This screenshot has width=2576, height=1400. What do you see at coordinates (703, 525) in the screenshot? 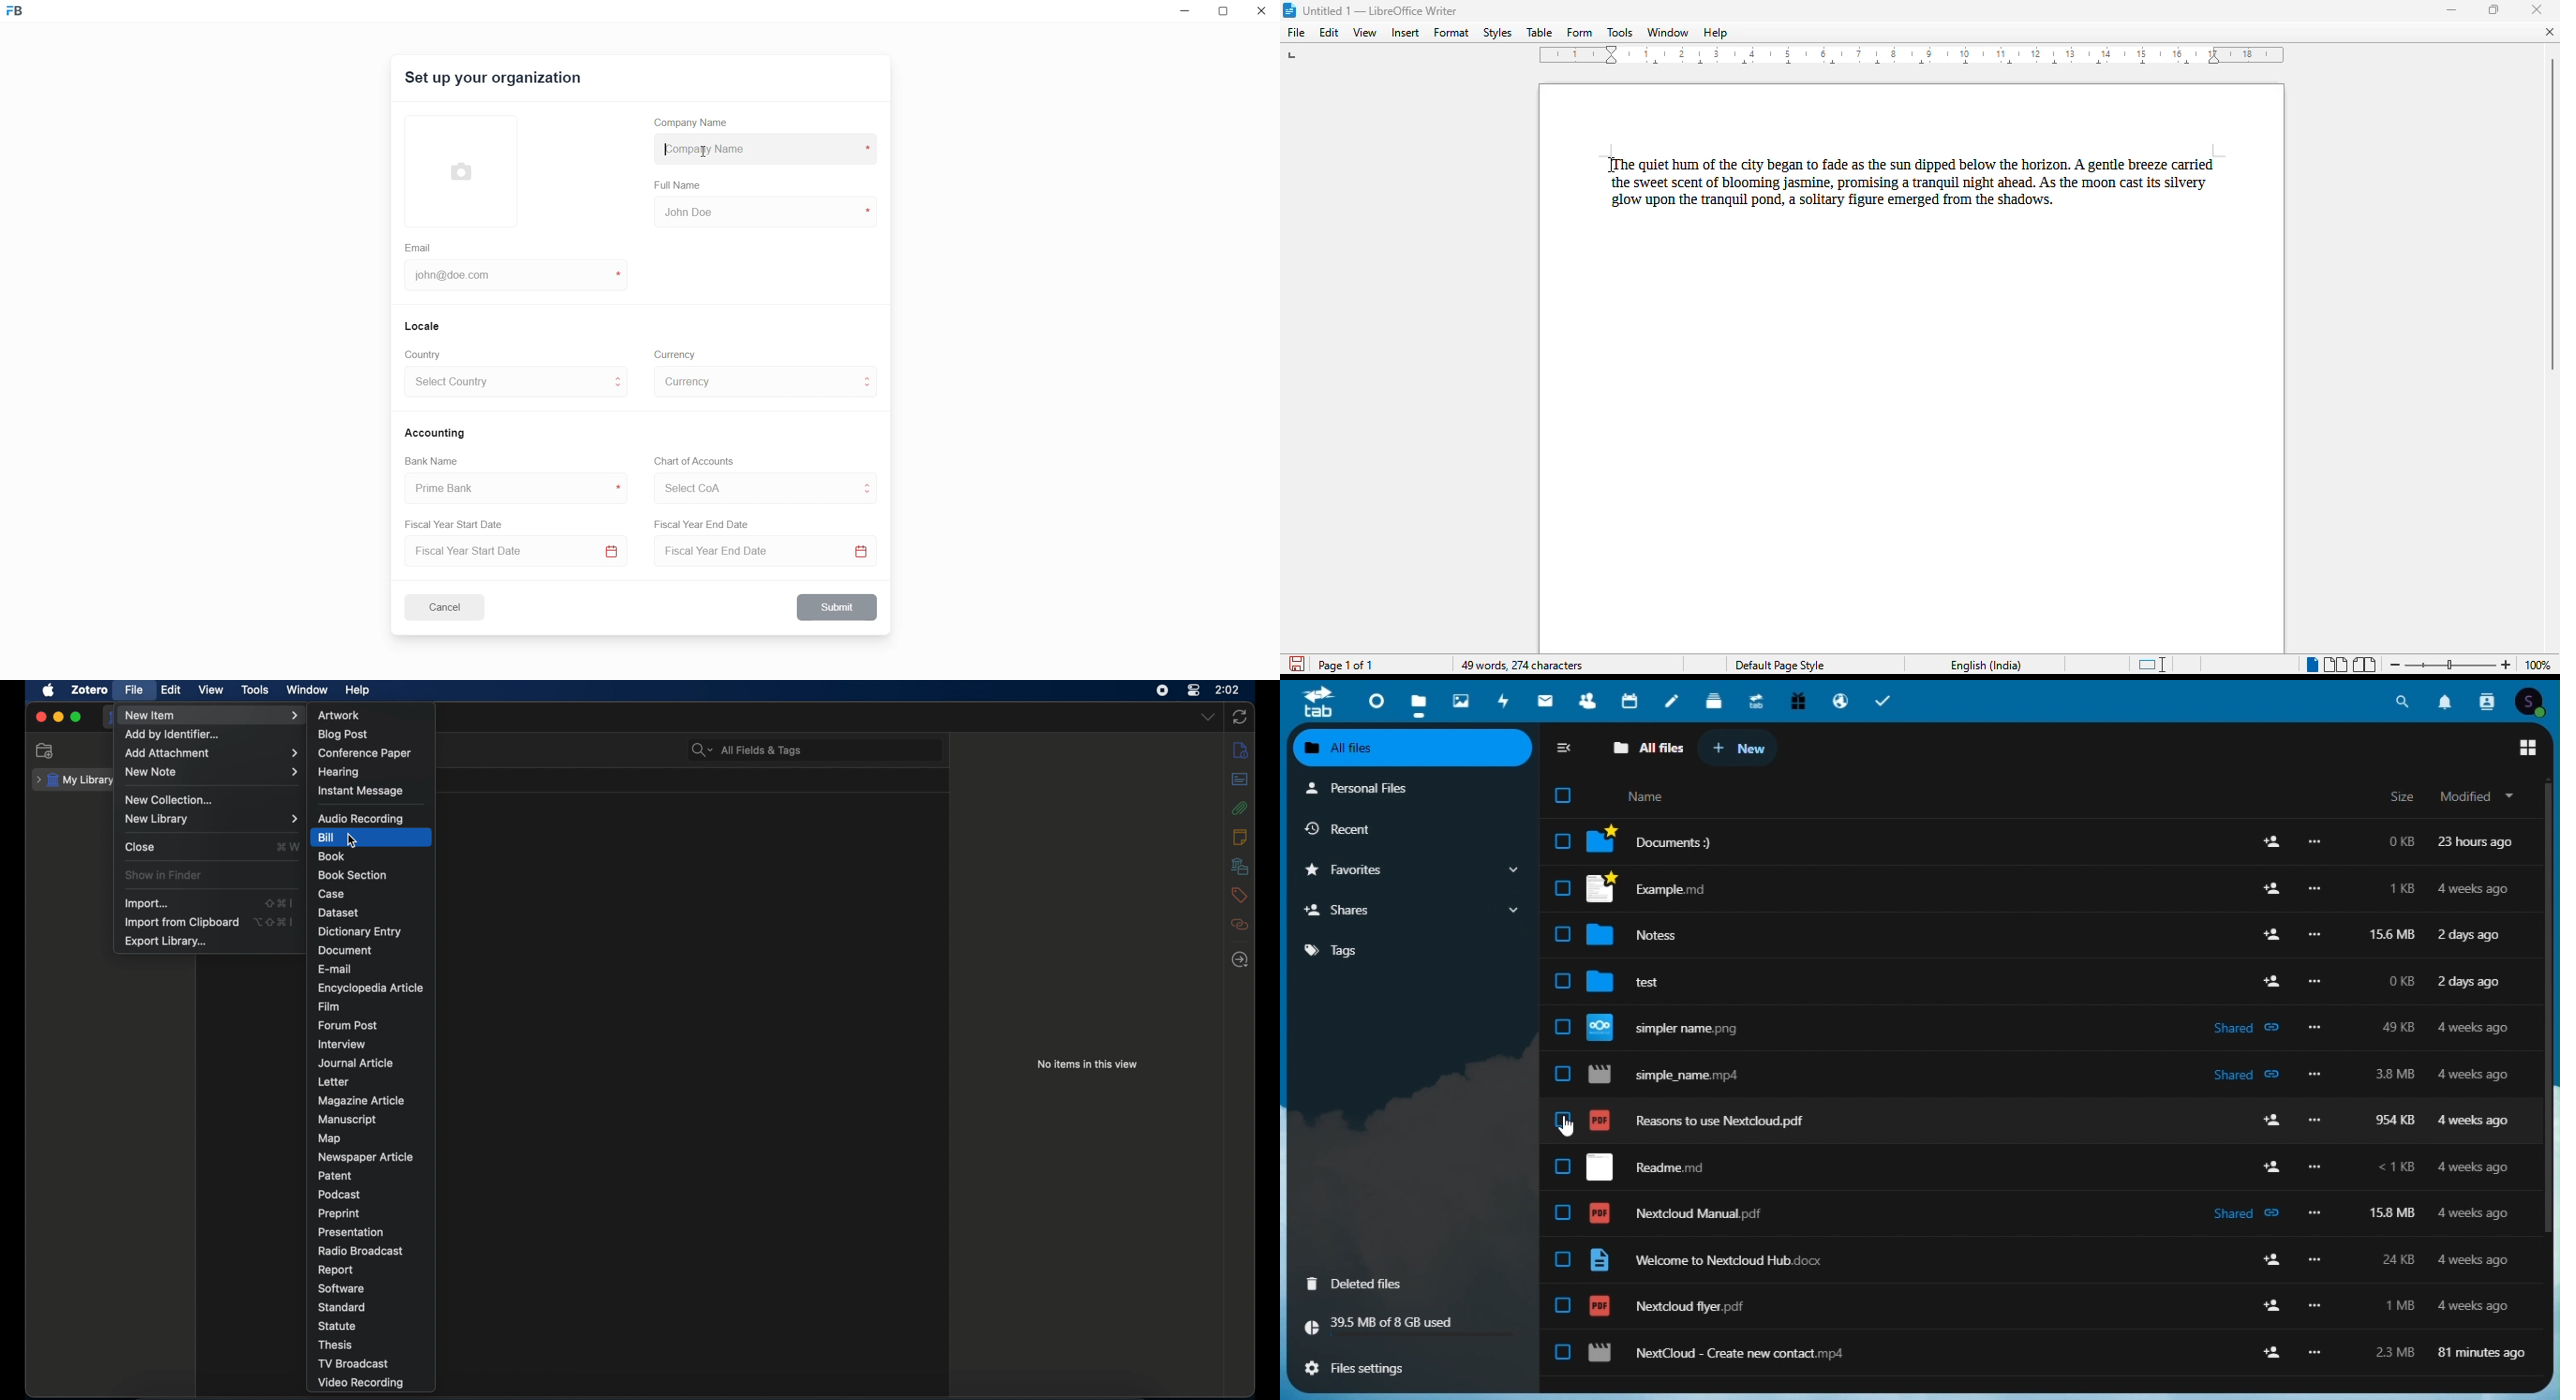
I see `Fiscal Year End Date` at bounding box center [703, 525].